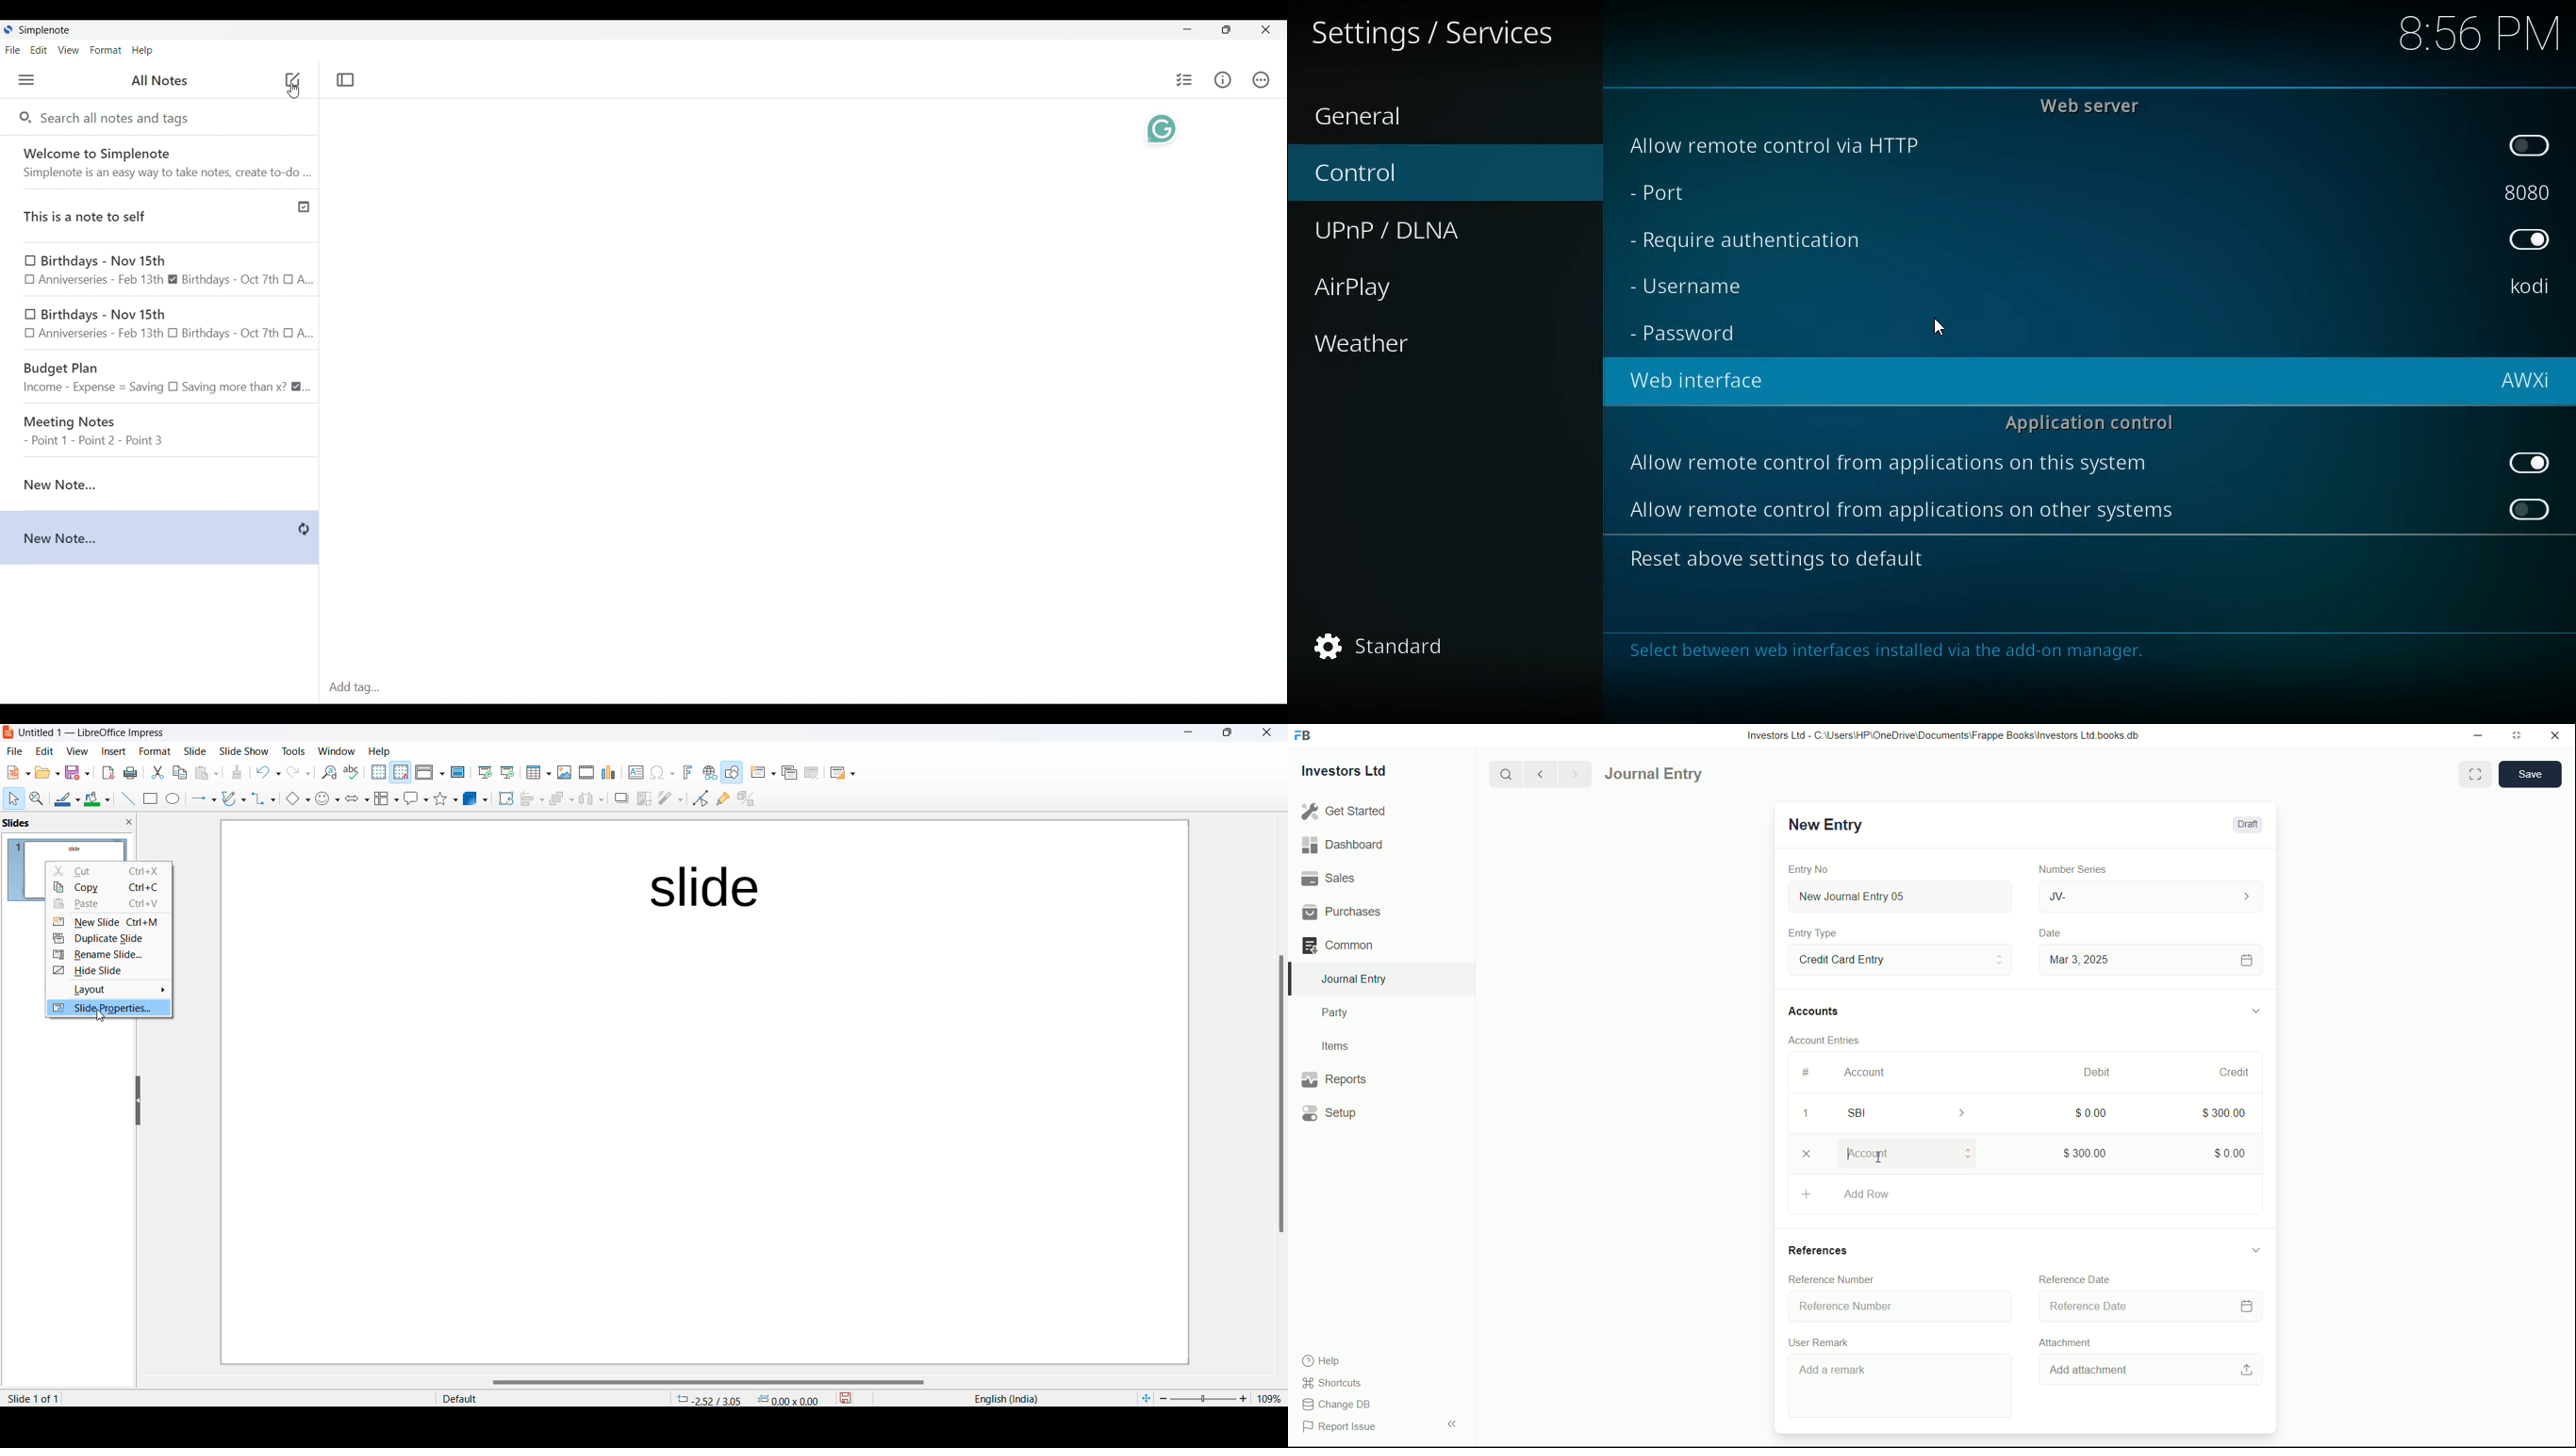 The height and width of the screenshot is (1456, 2576). What do you see at coordinates (291, 78) in the screenshot?
I see `cursor` at bounding box center [291, 78].